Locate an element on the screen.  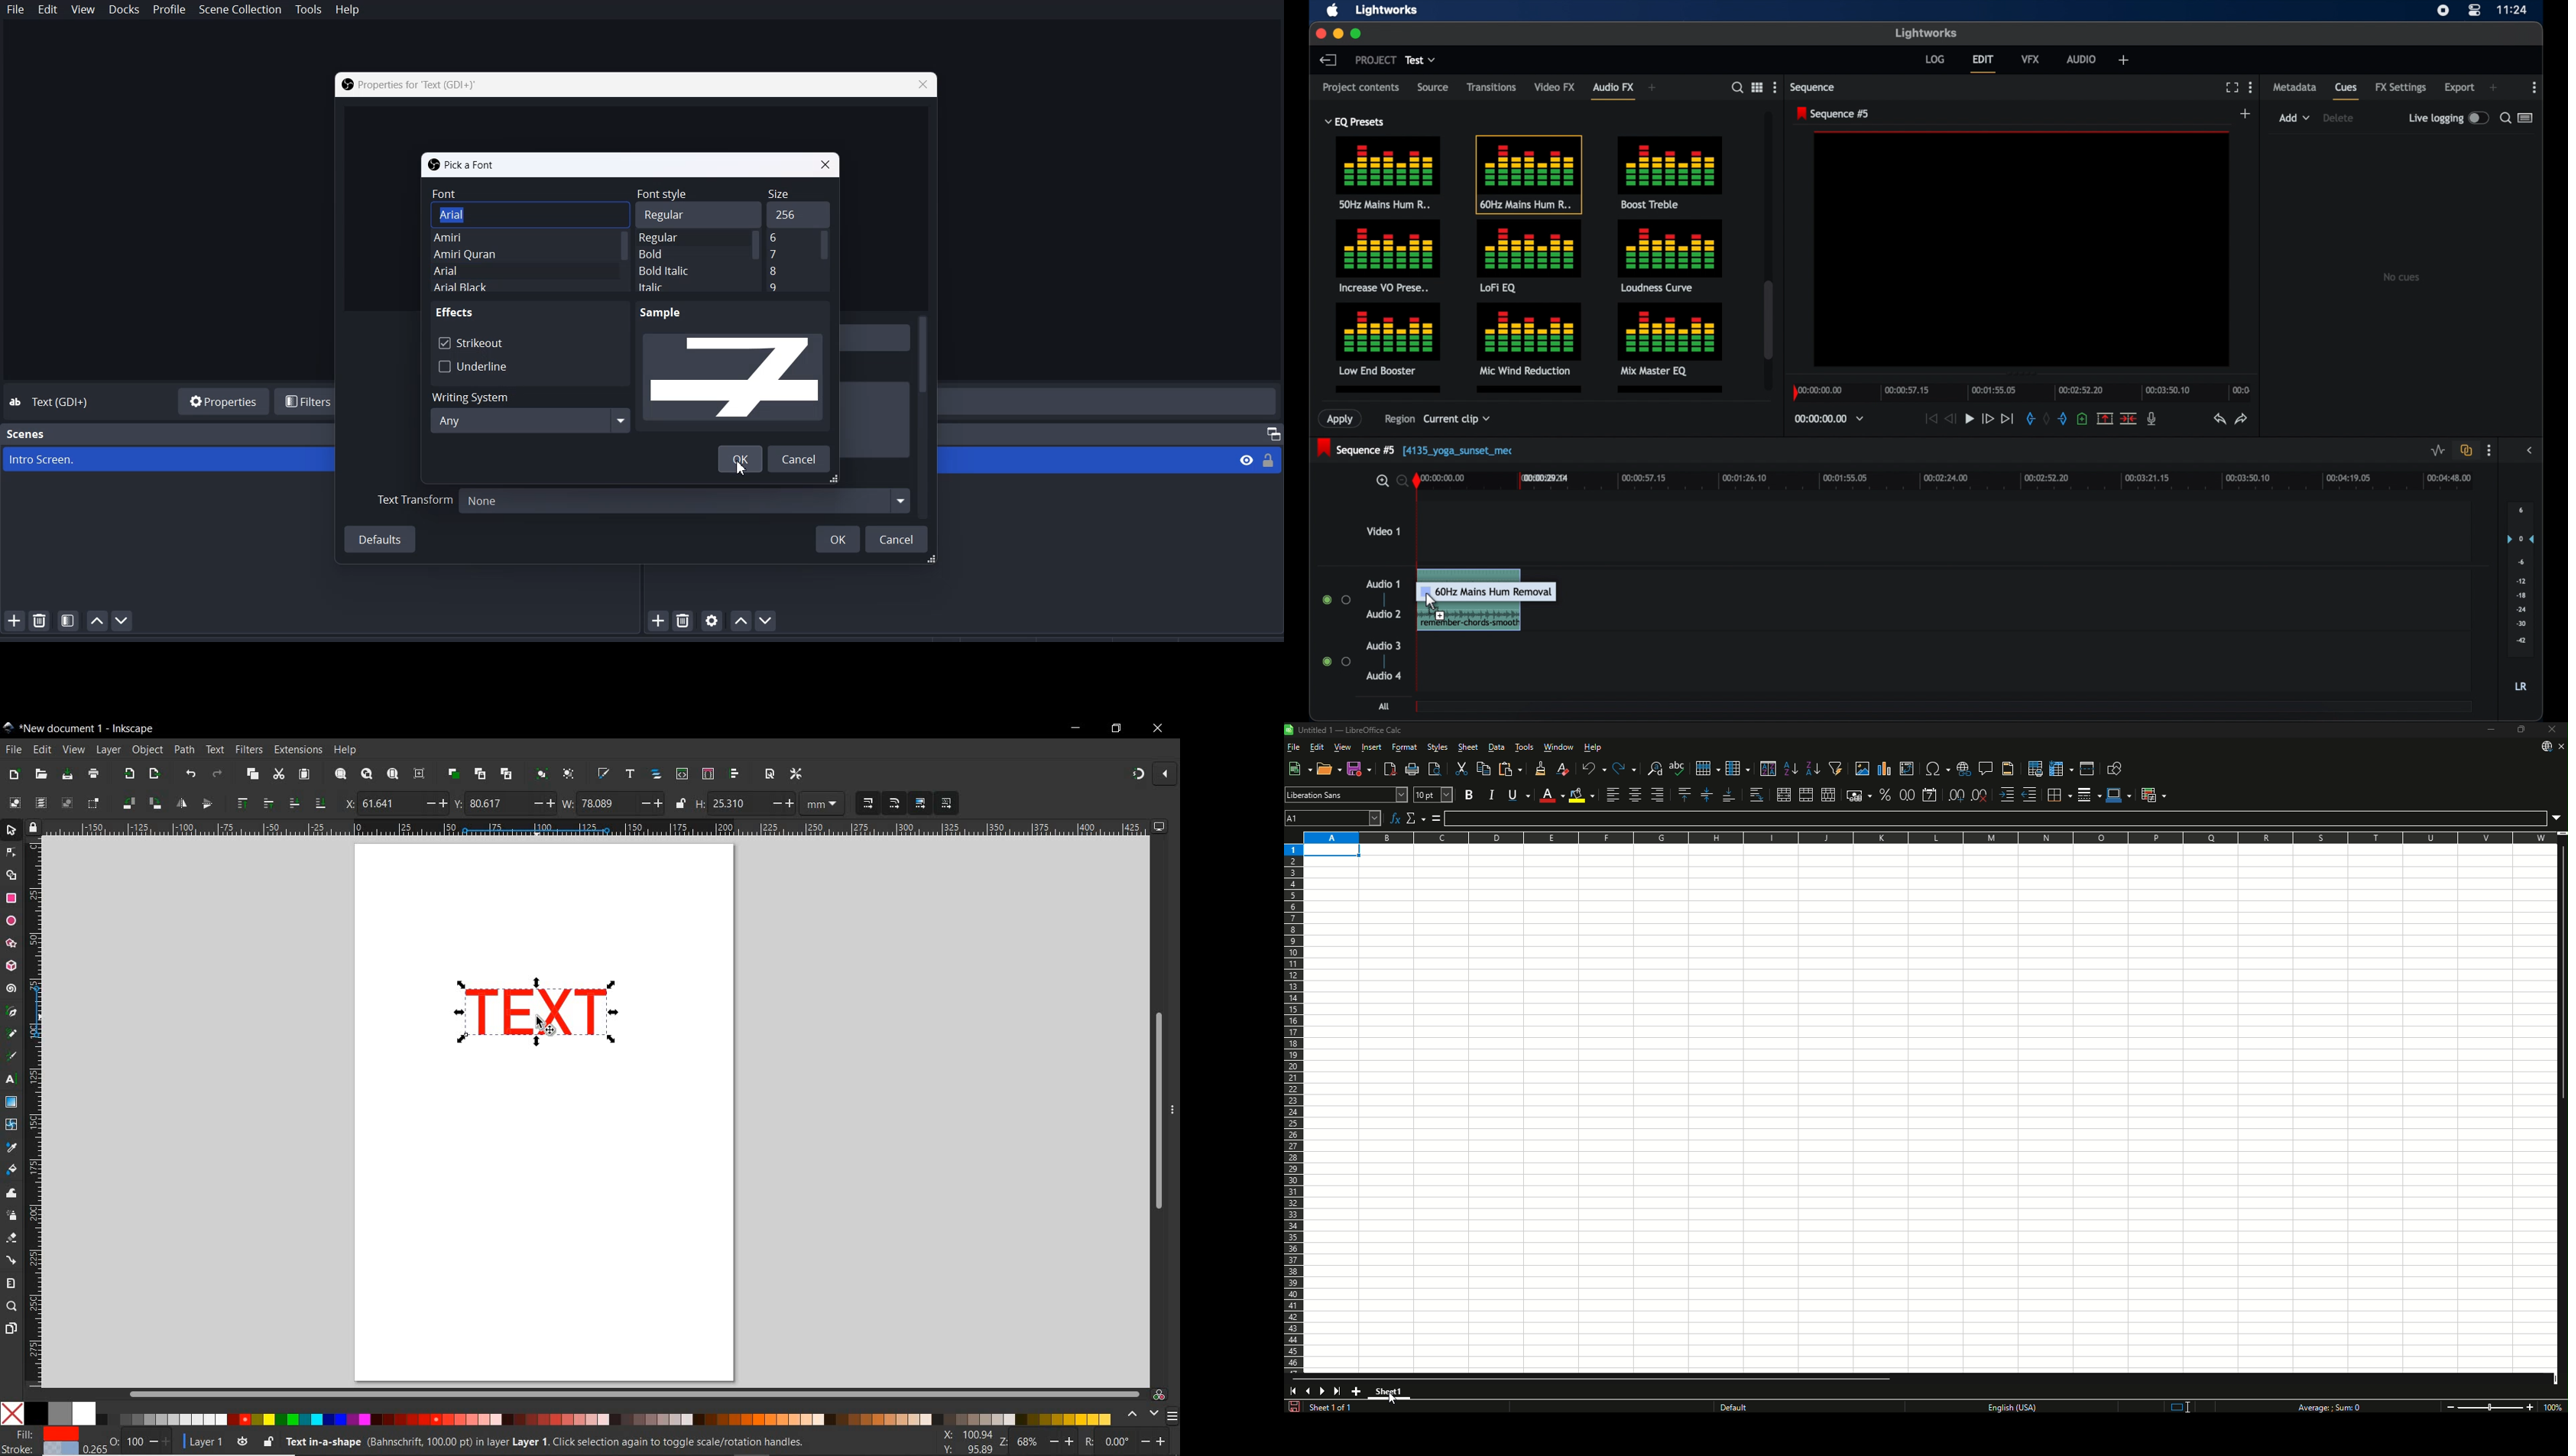
selector tool is located at coordinates (13, 832).